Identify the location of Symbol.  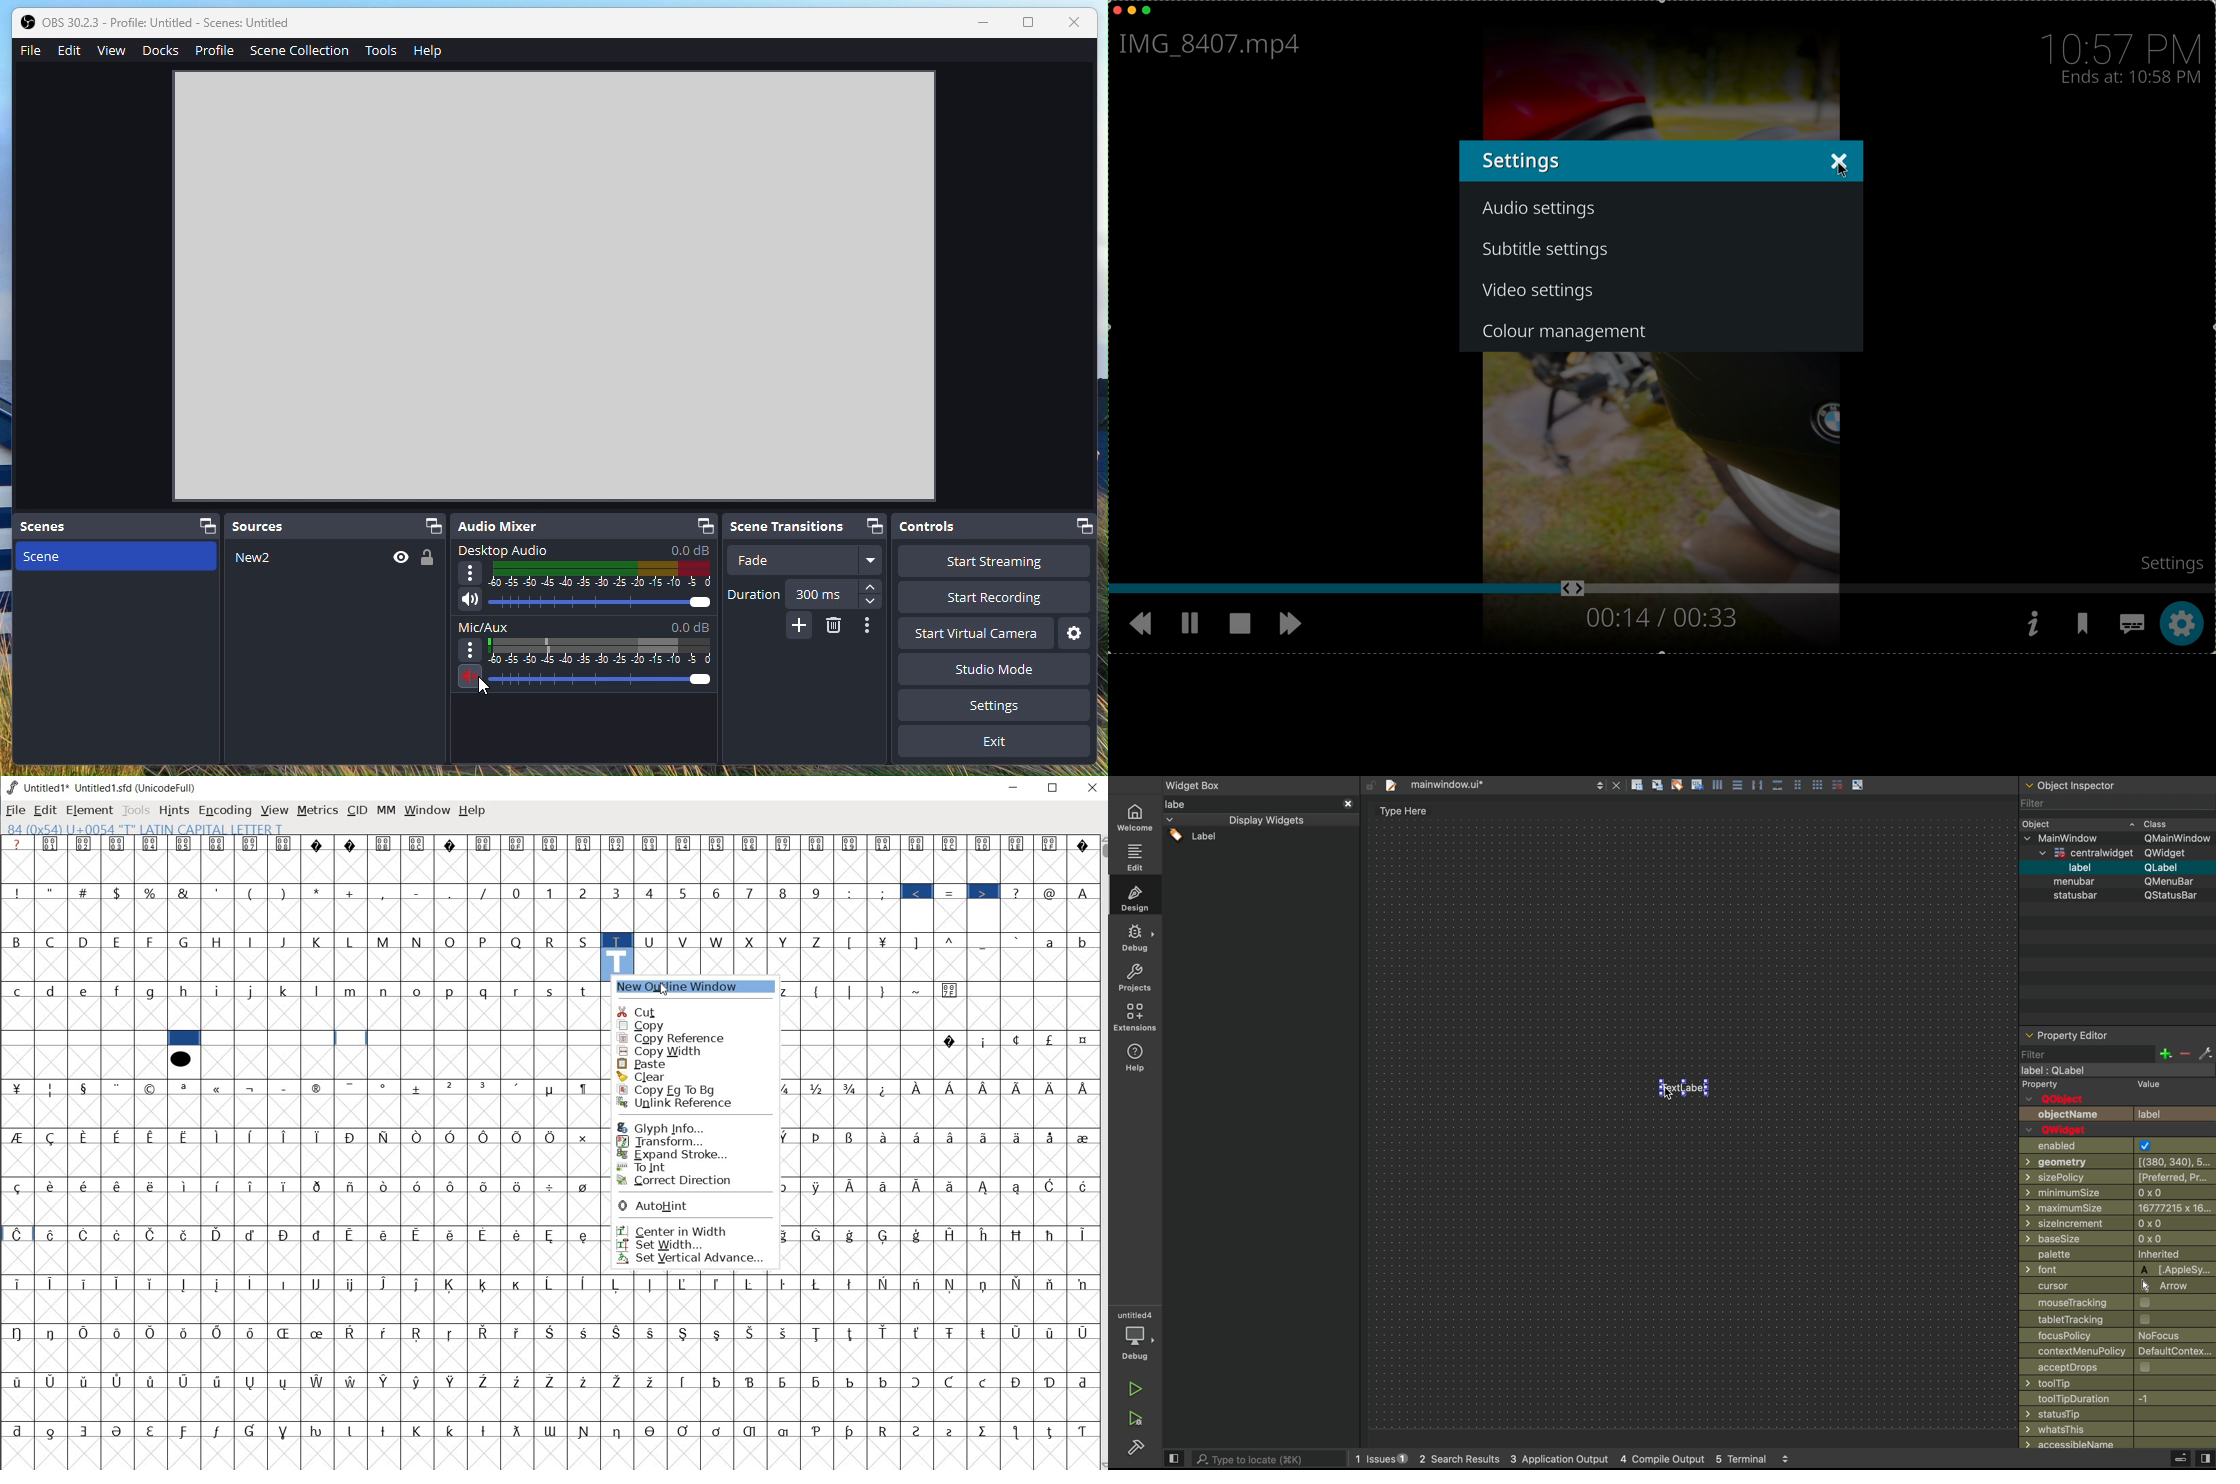
(51, 1235).